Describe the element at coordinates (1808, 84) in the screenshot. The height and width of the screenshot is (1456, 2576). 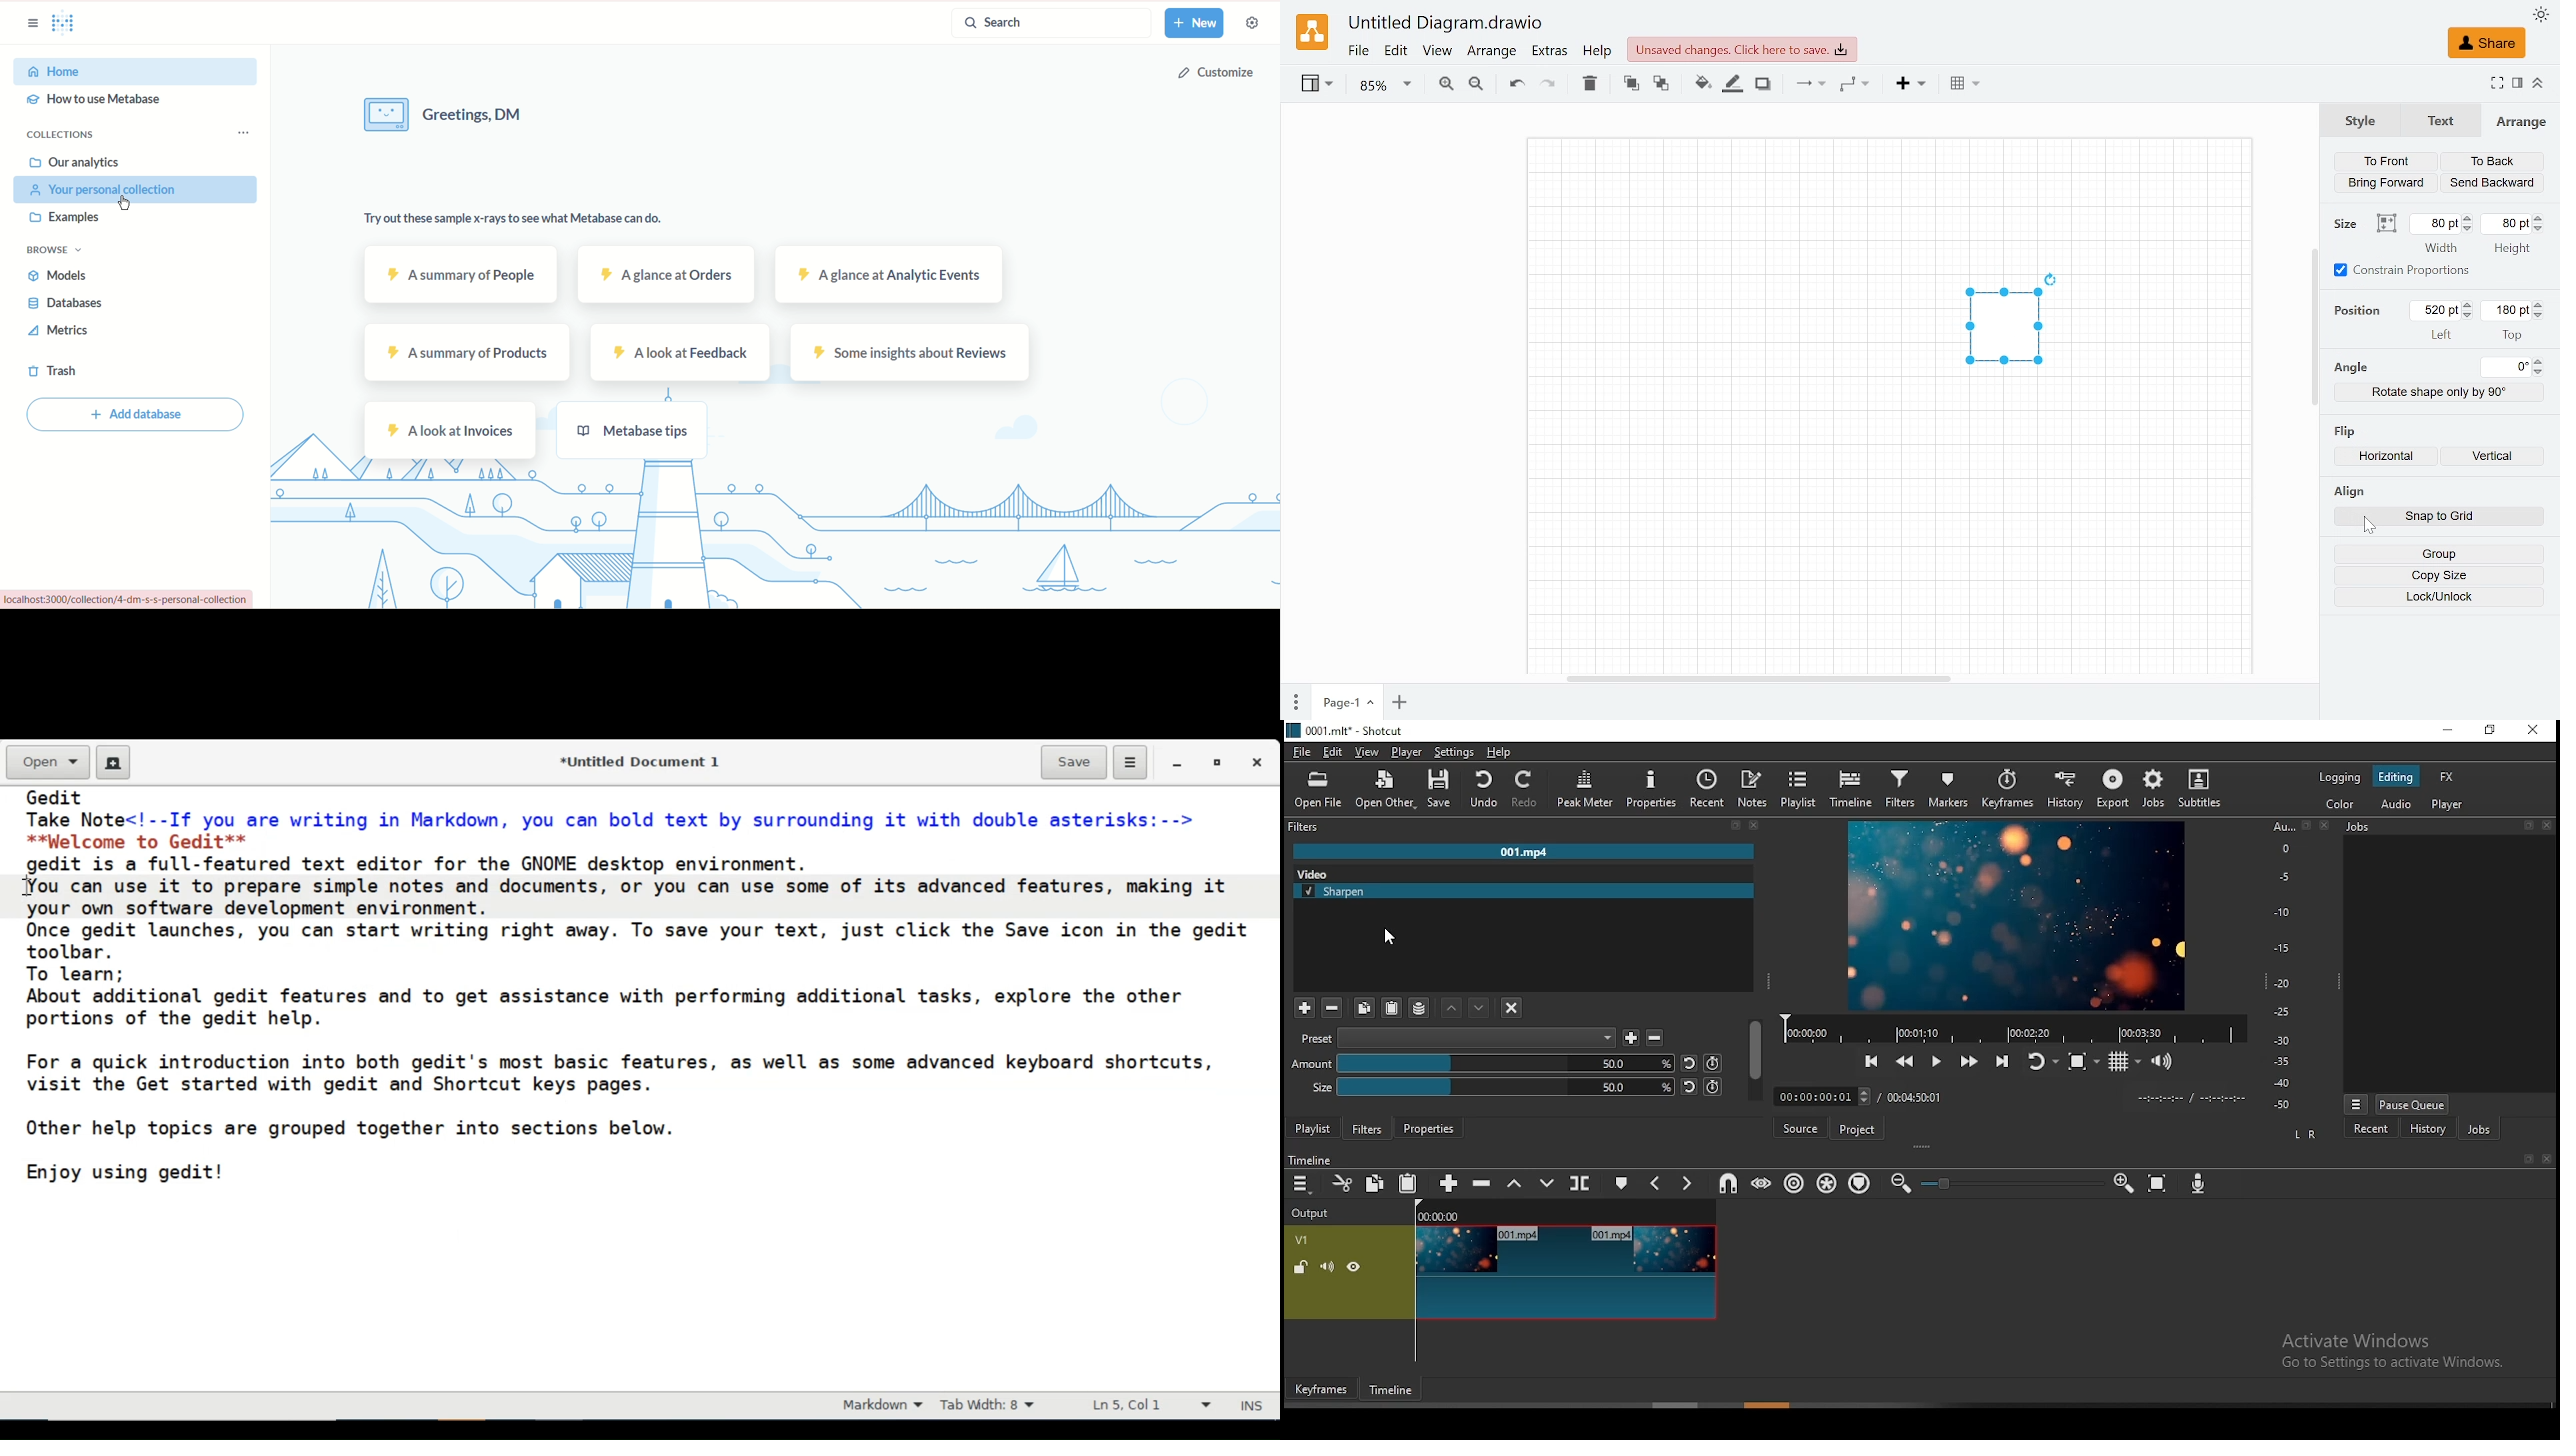
I see `Connections` at that location.